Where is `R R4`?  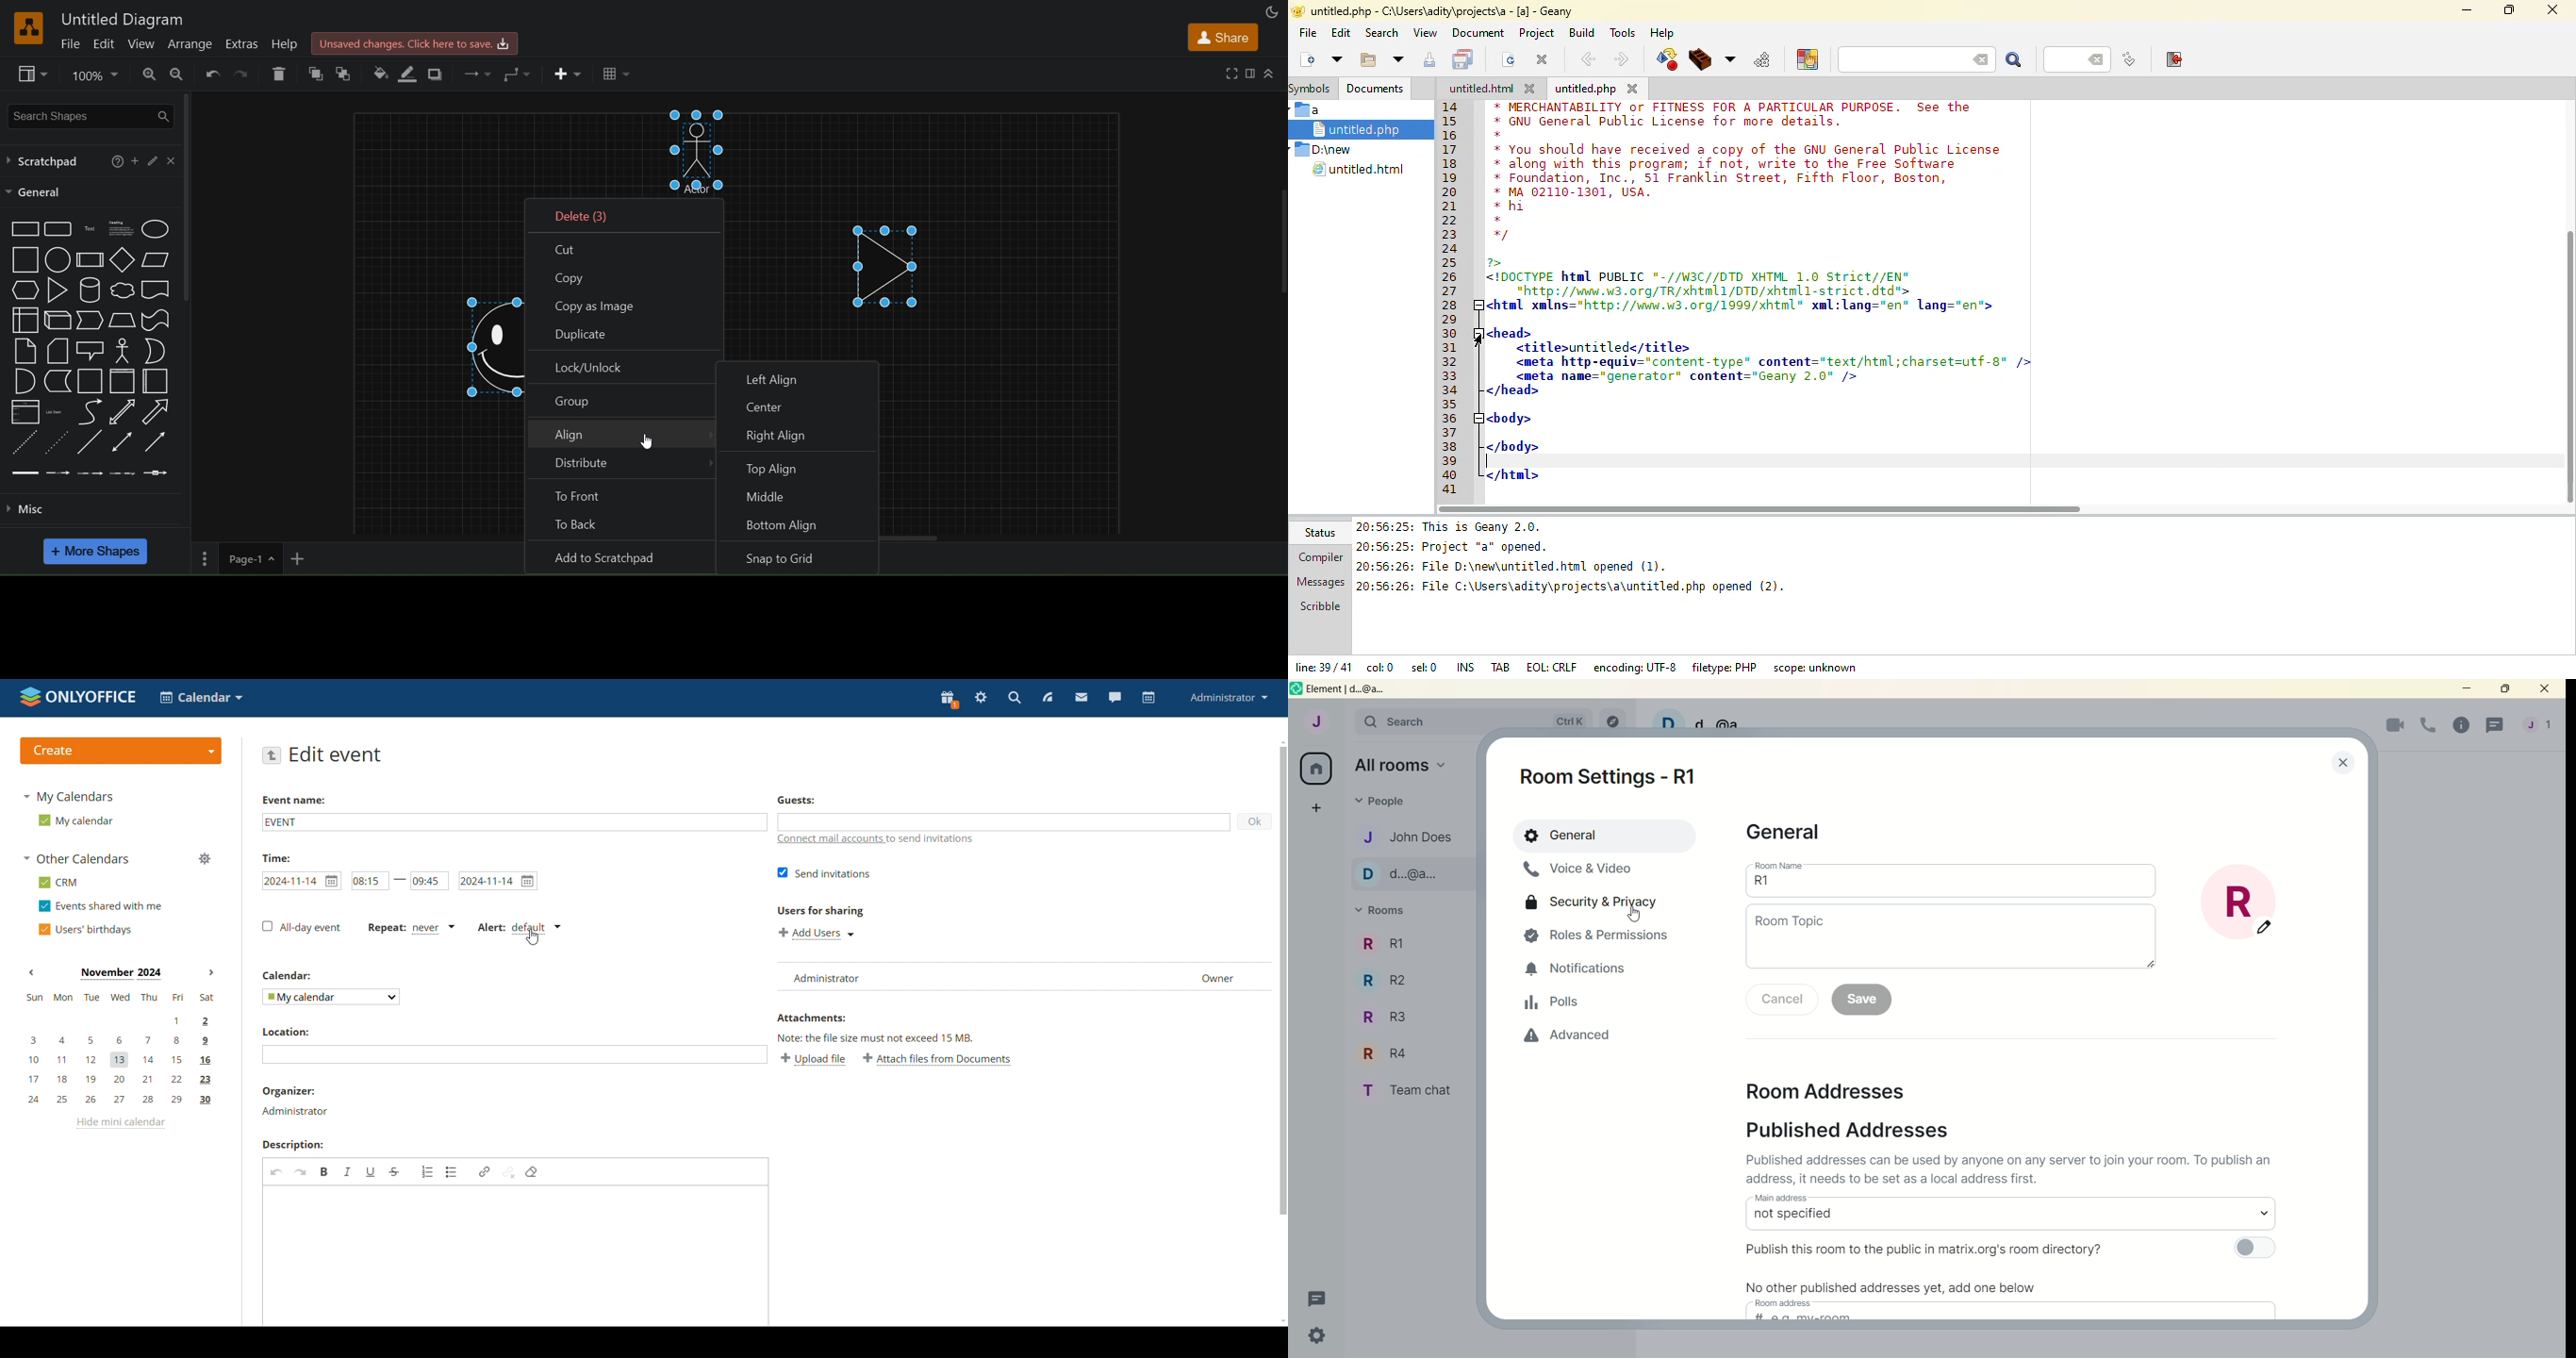
R R4 is located at coordinates (1401, 1055).